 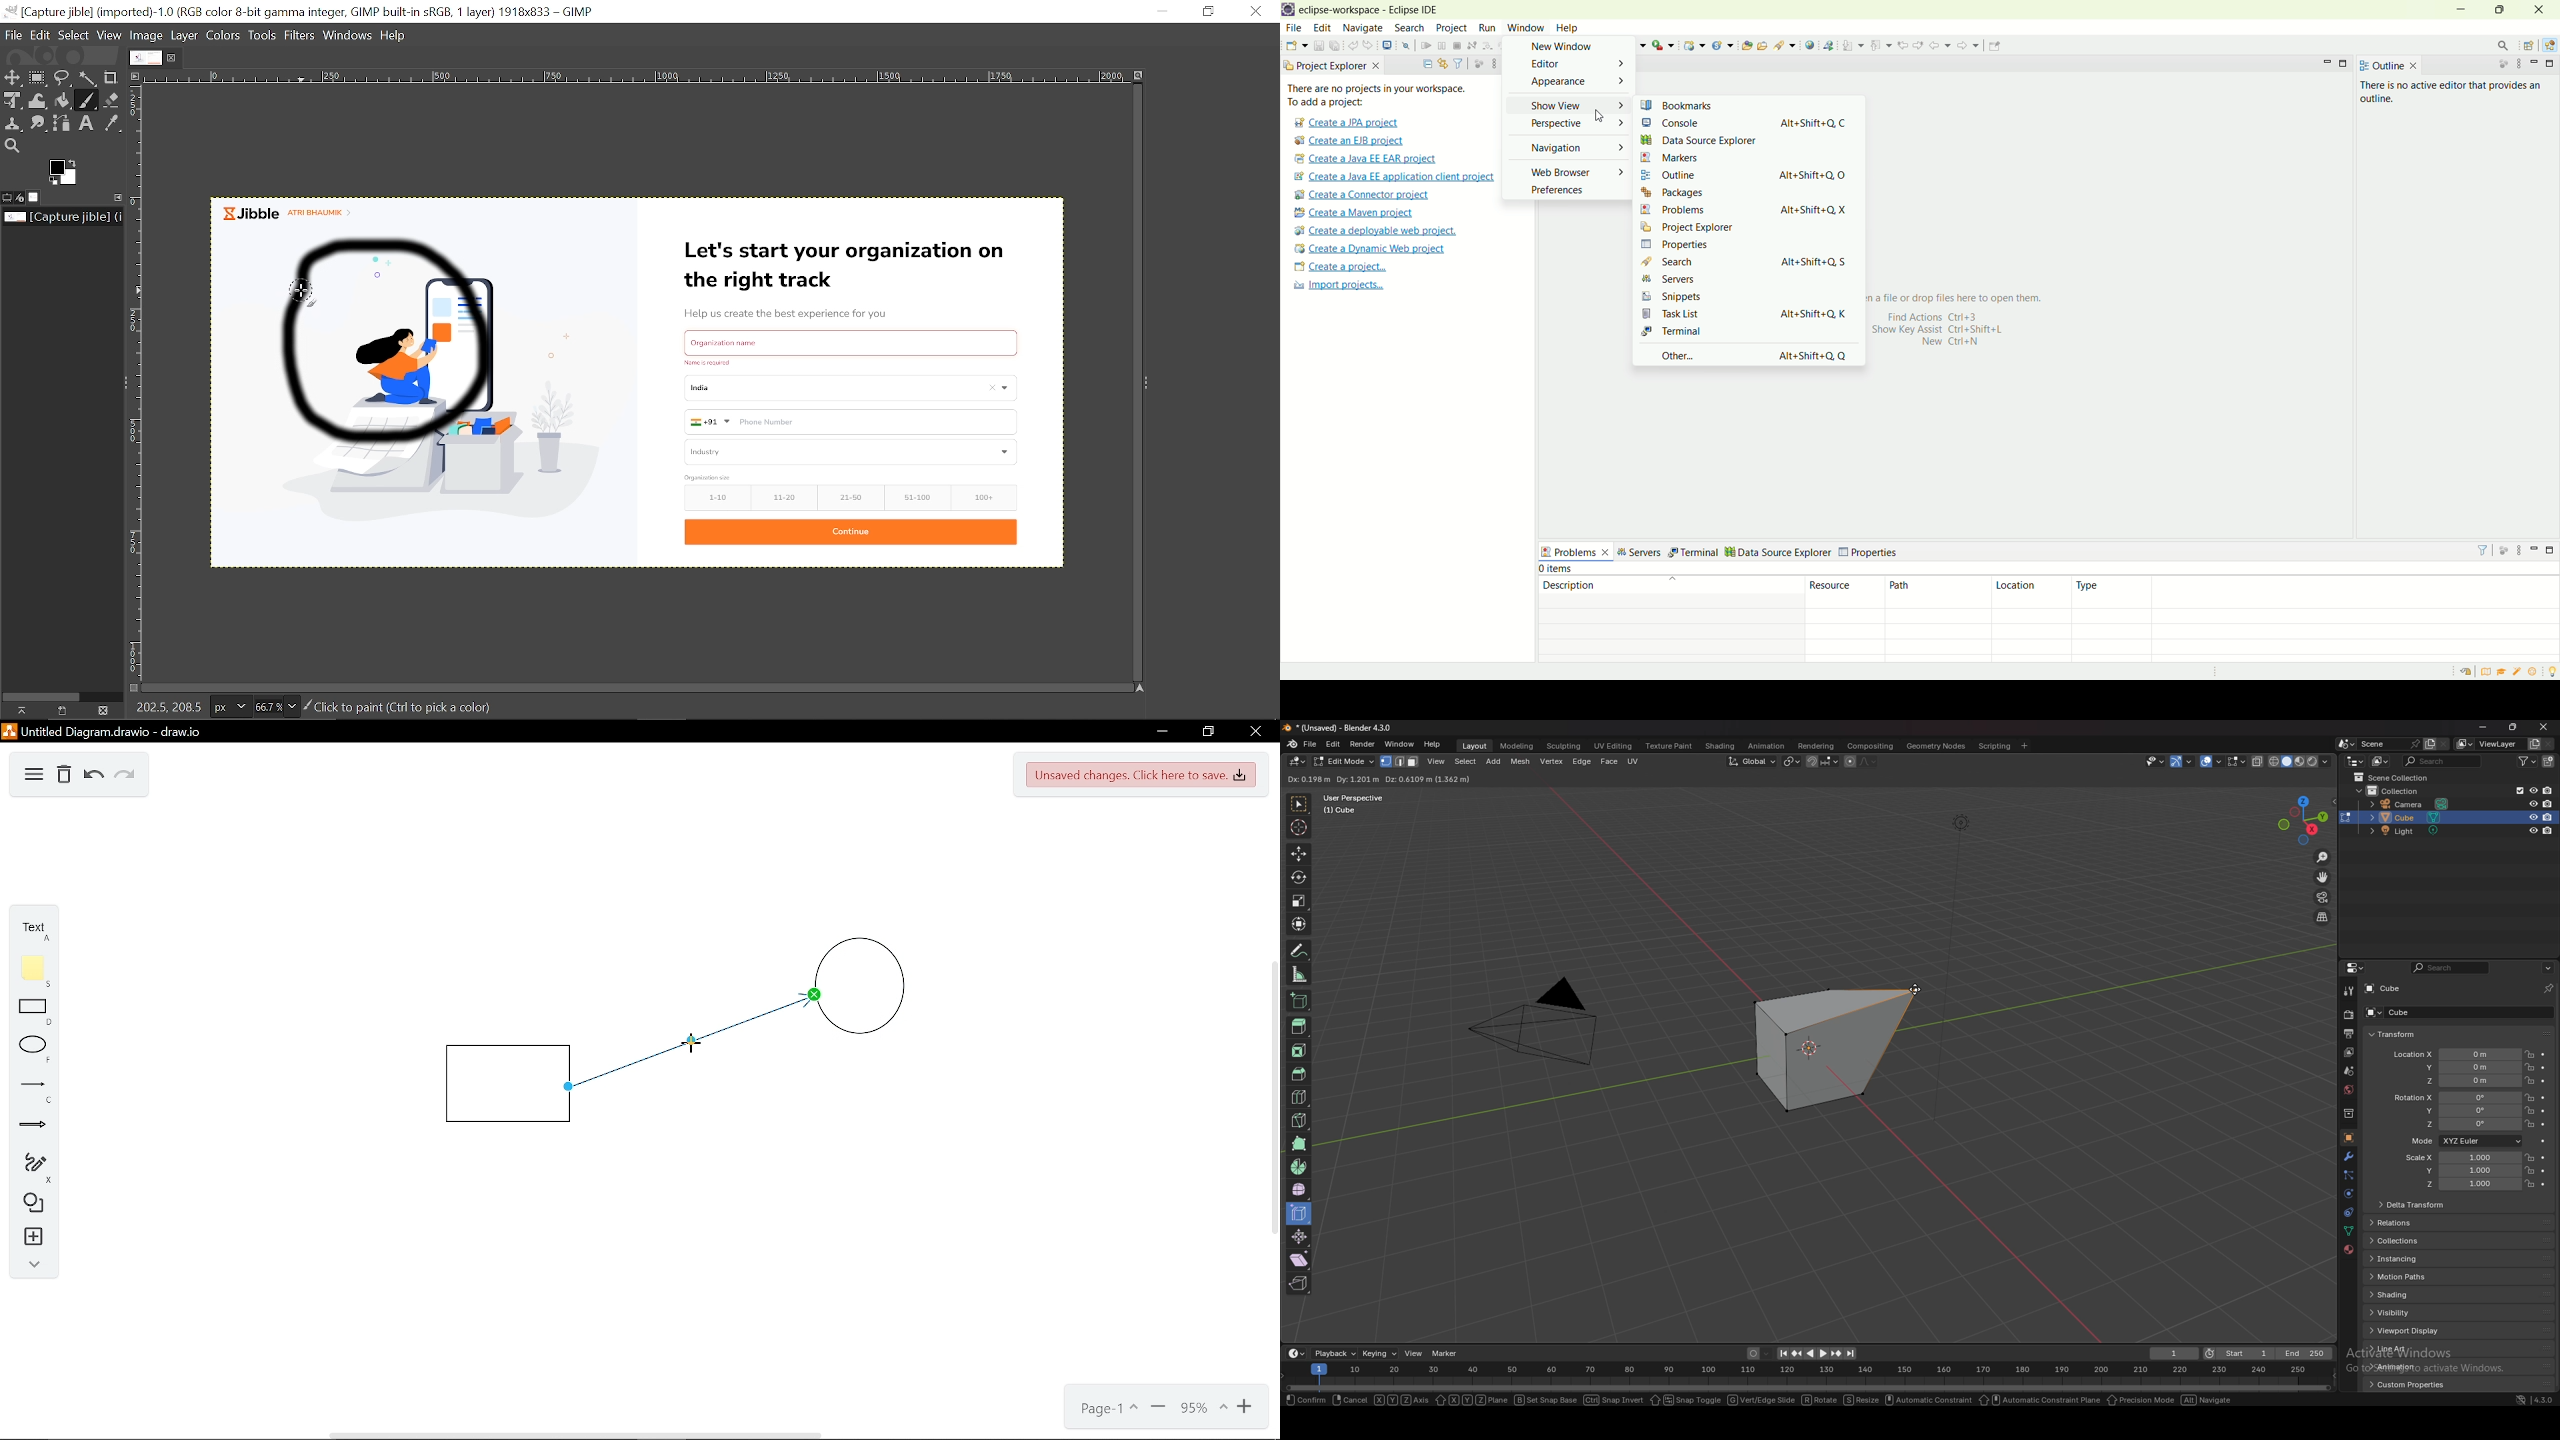 I want to click on Page- 1, so click(x=1107, y=1410).